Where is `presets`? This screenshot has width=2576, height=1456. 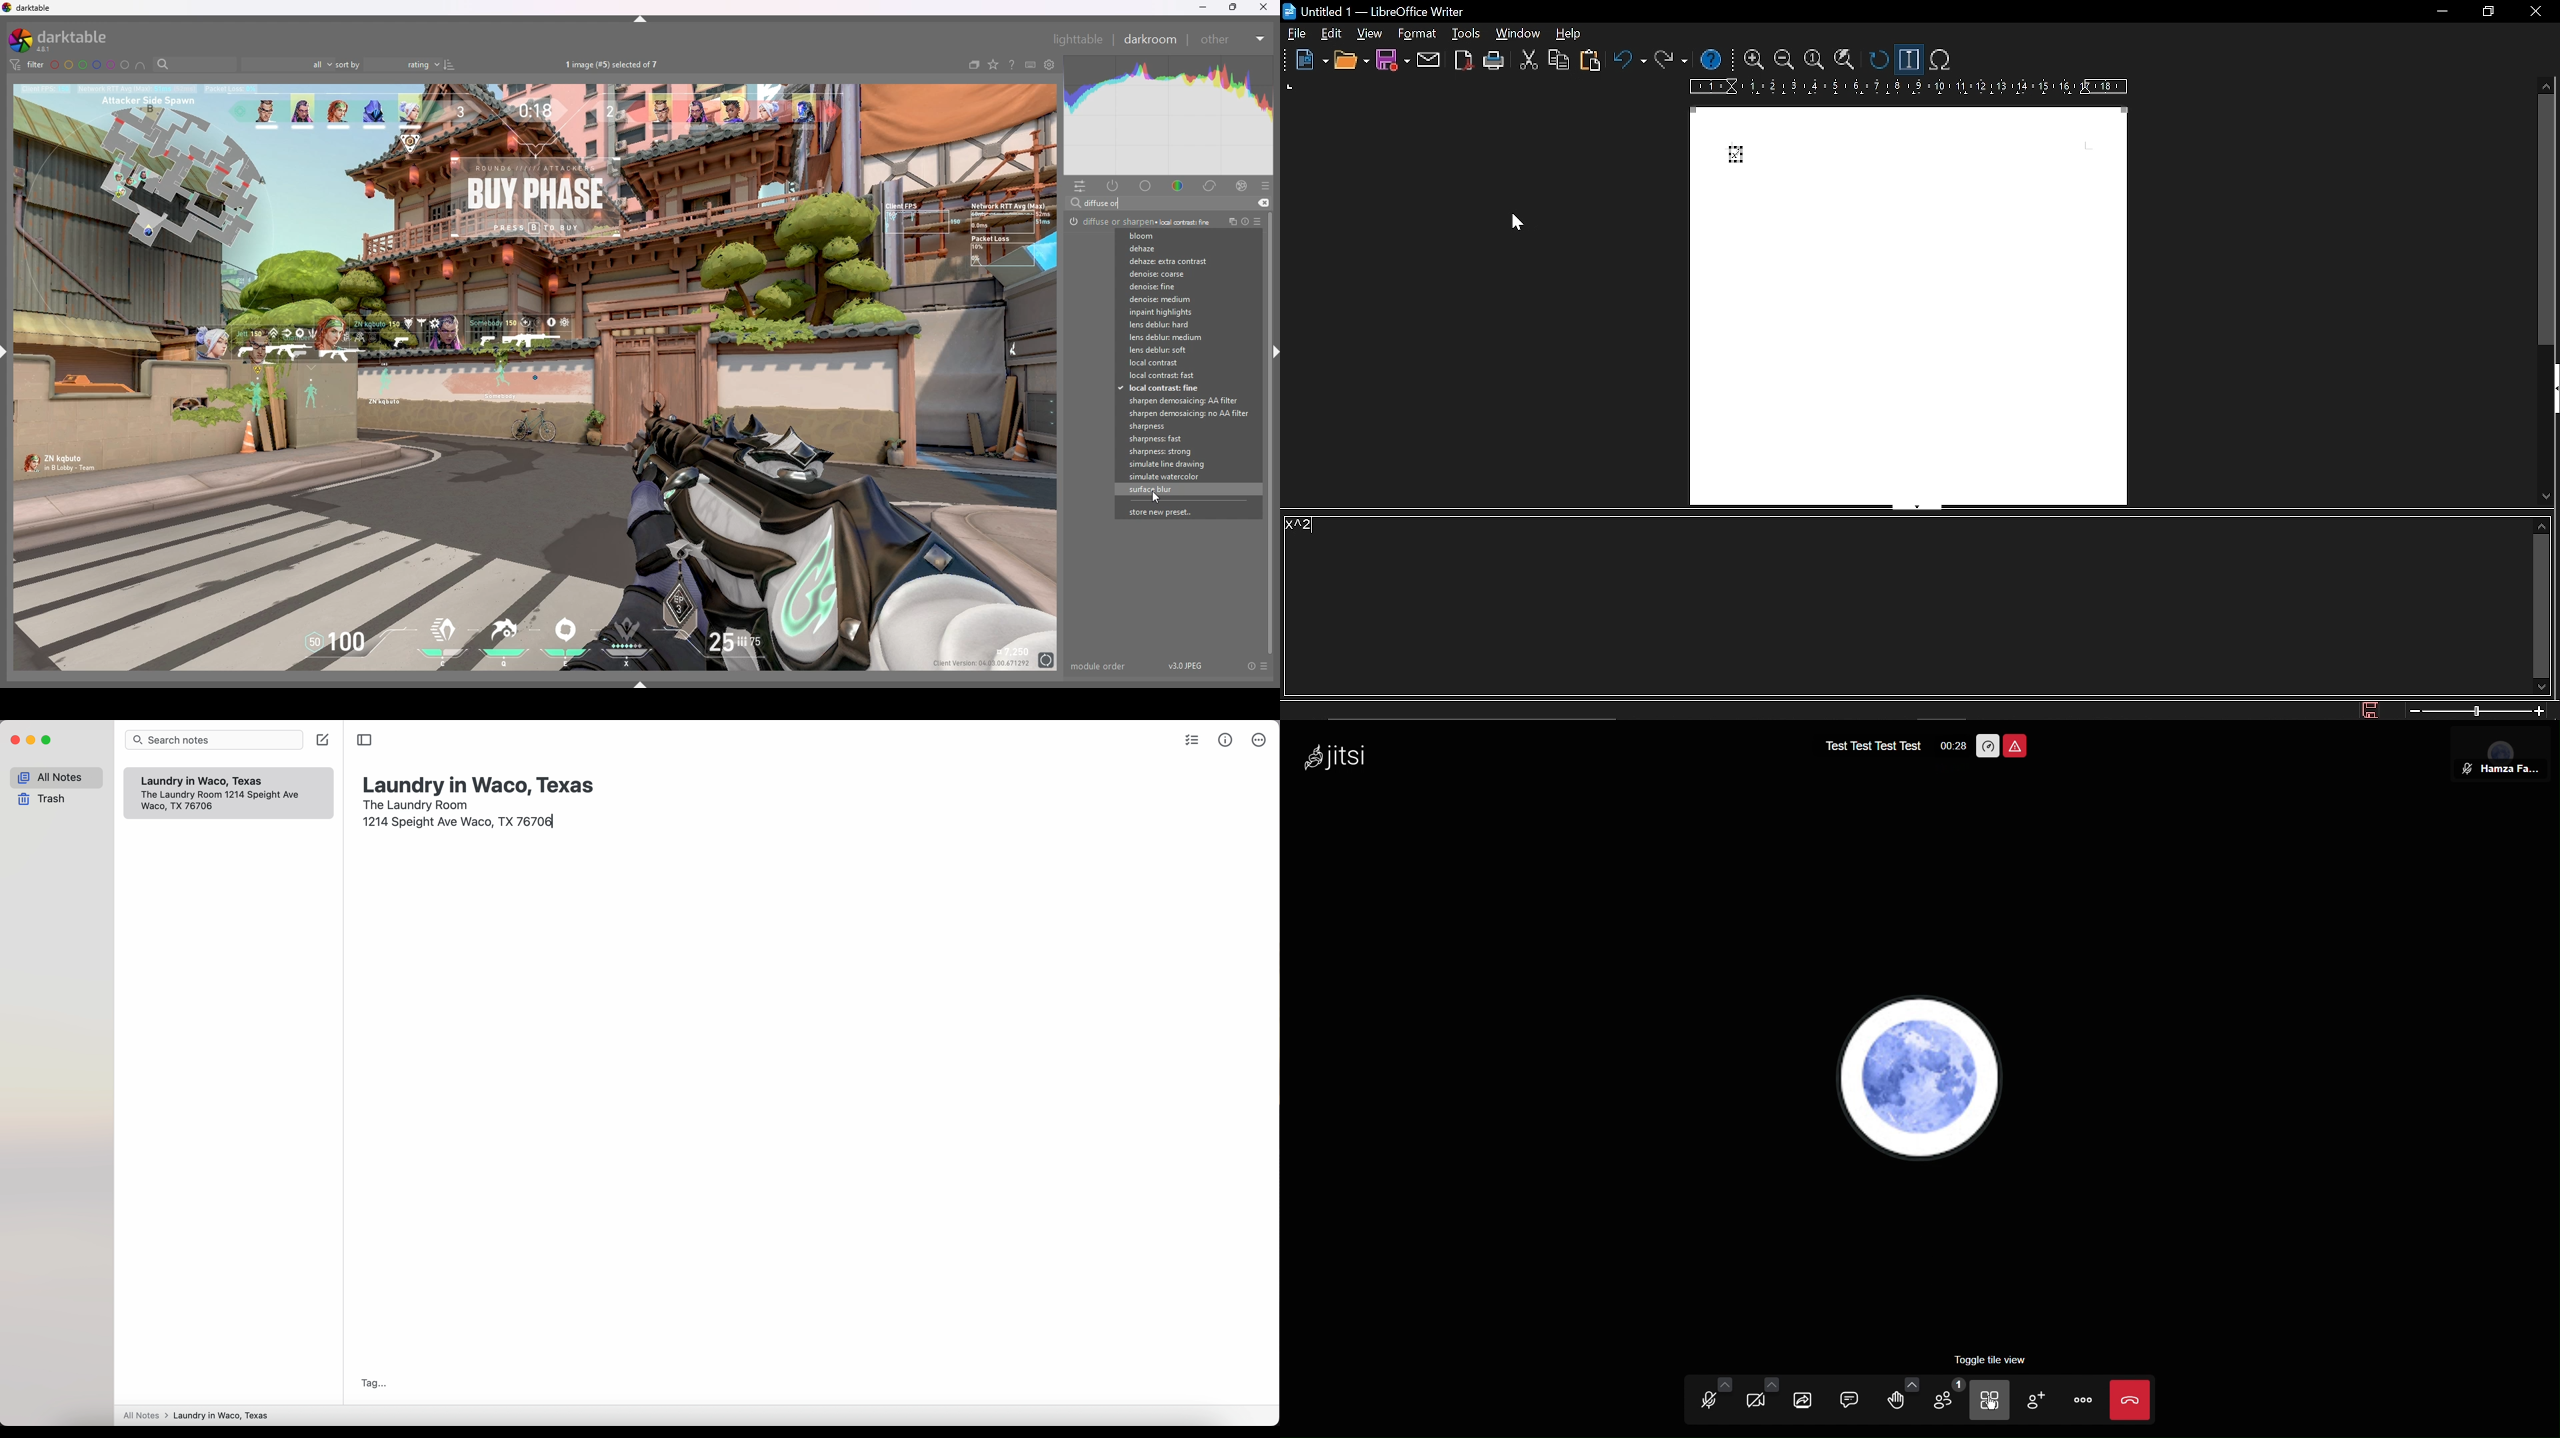
presets is located at coordinates (1257, 221).